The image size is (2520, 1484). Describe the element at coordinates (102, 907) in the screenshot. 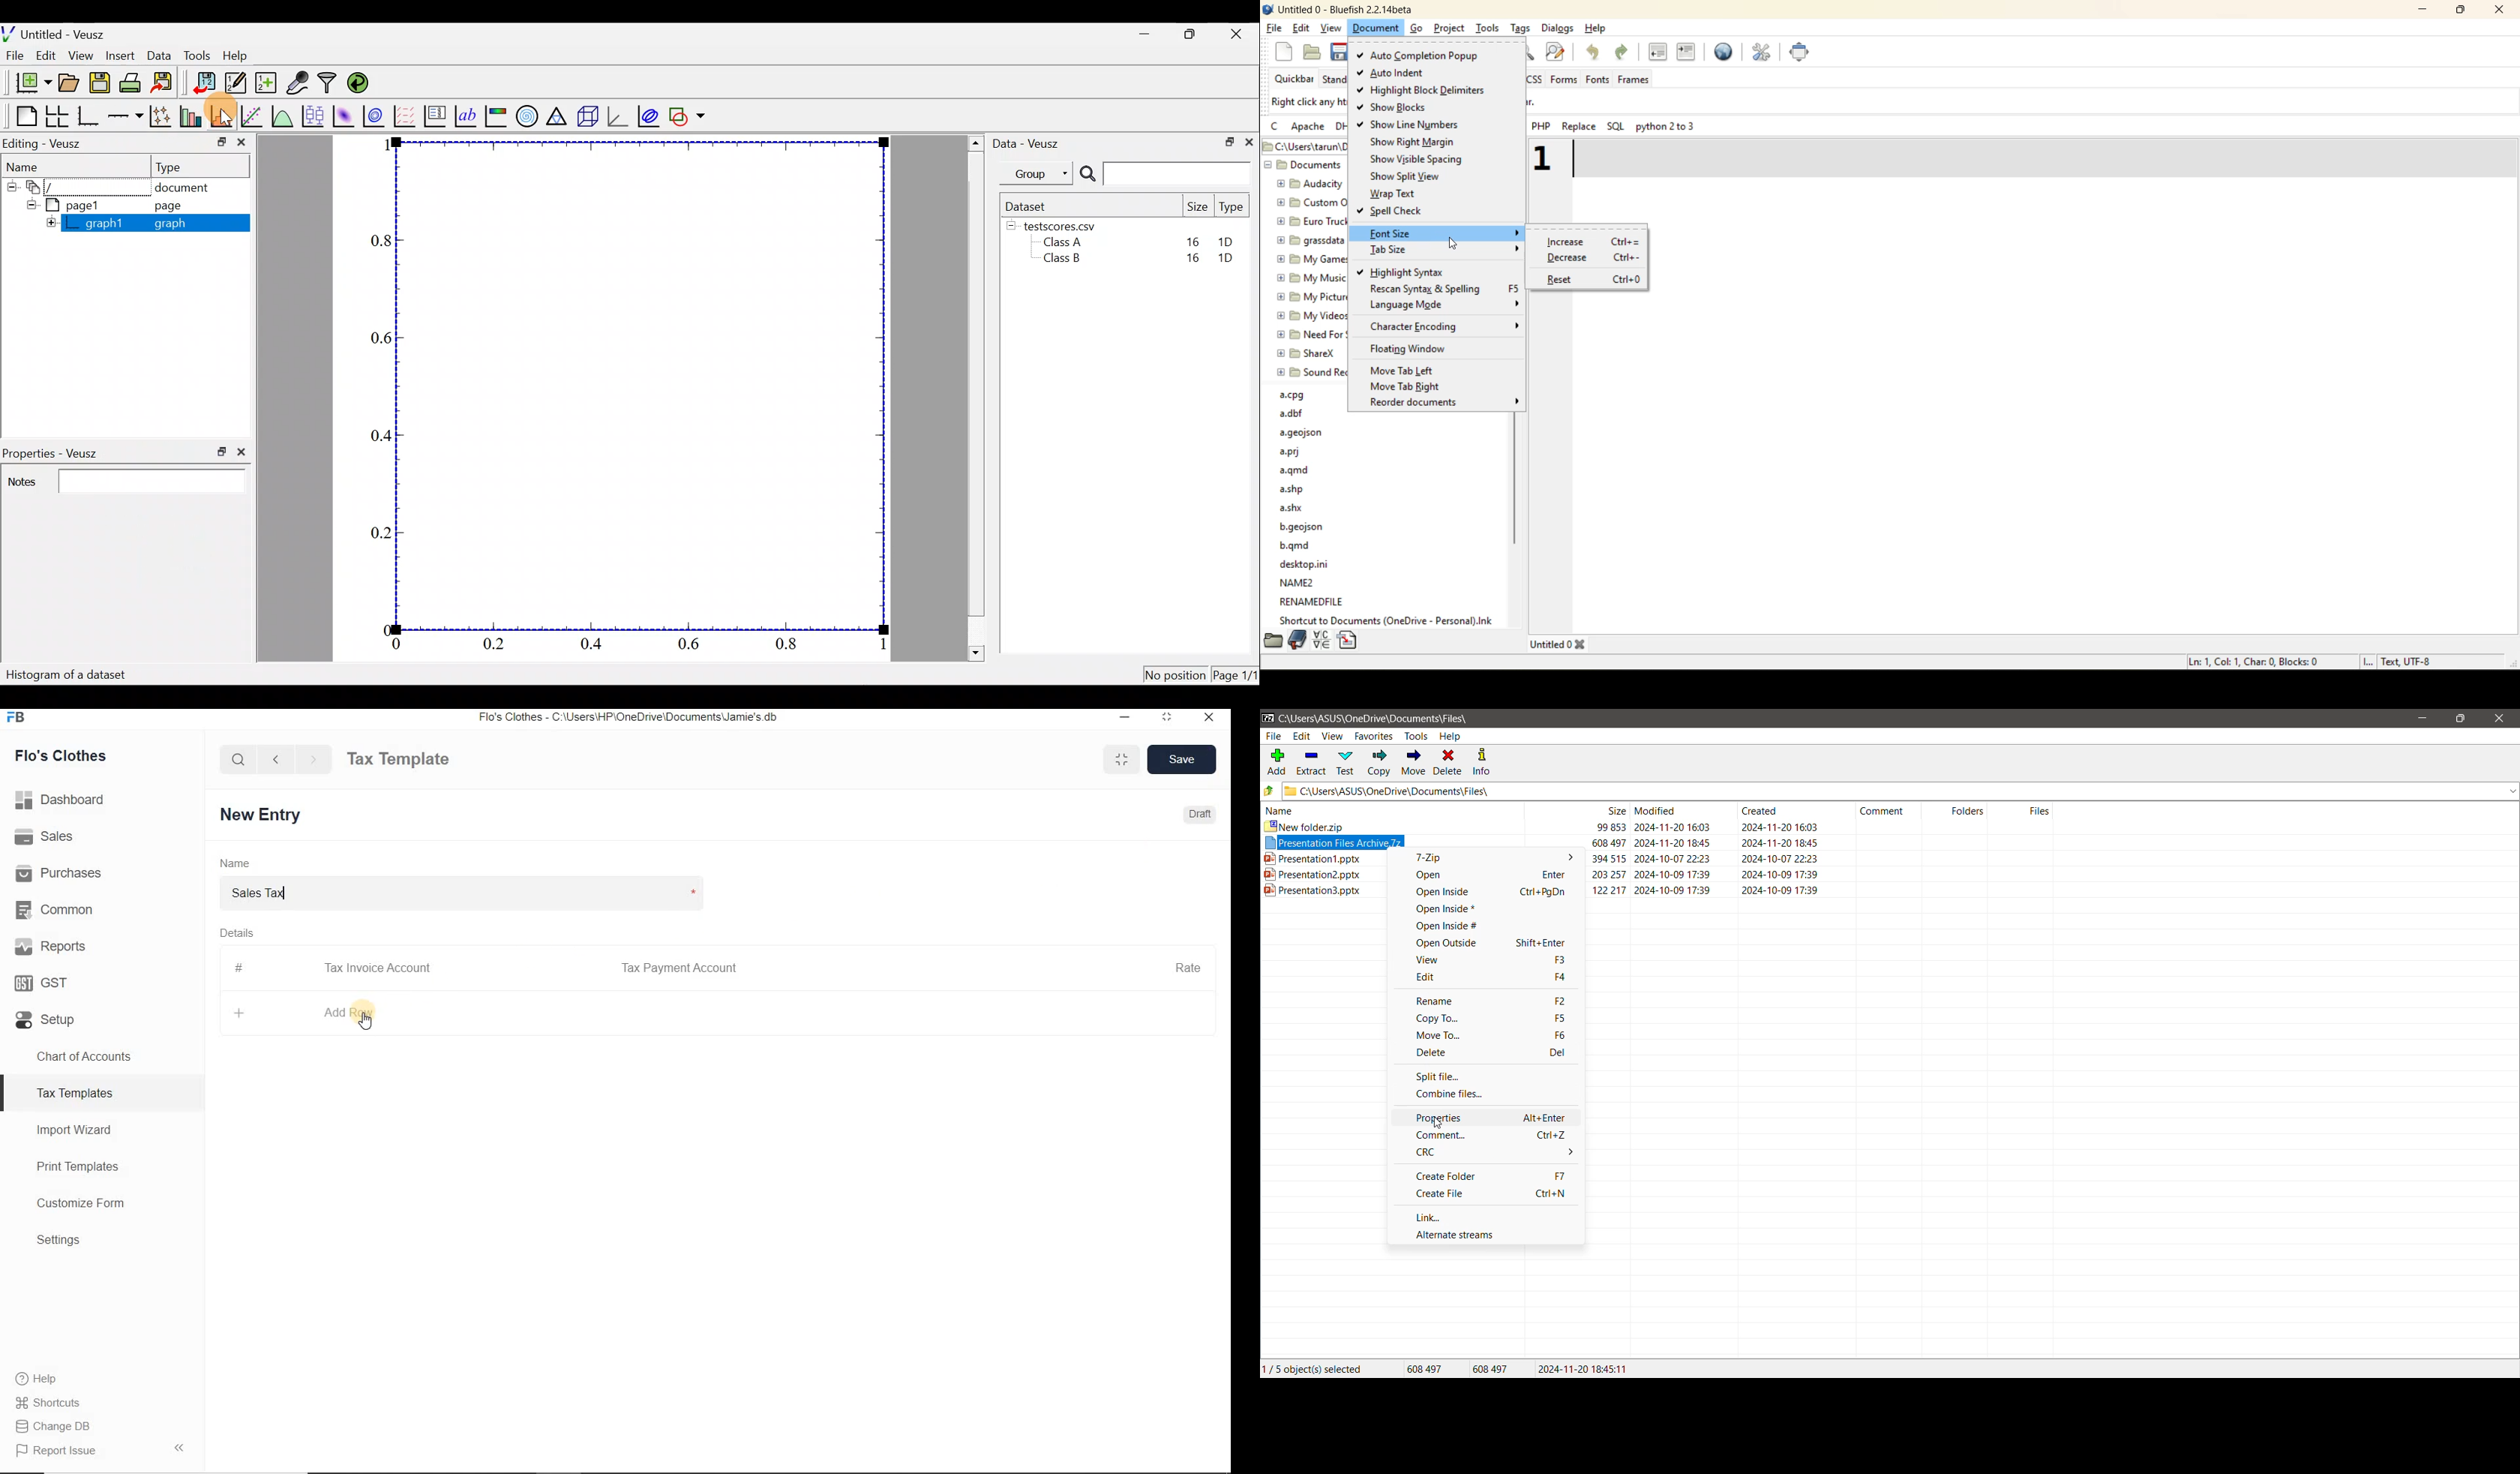

I see `Common` at that location.